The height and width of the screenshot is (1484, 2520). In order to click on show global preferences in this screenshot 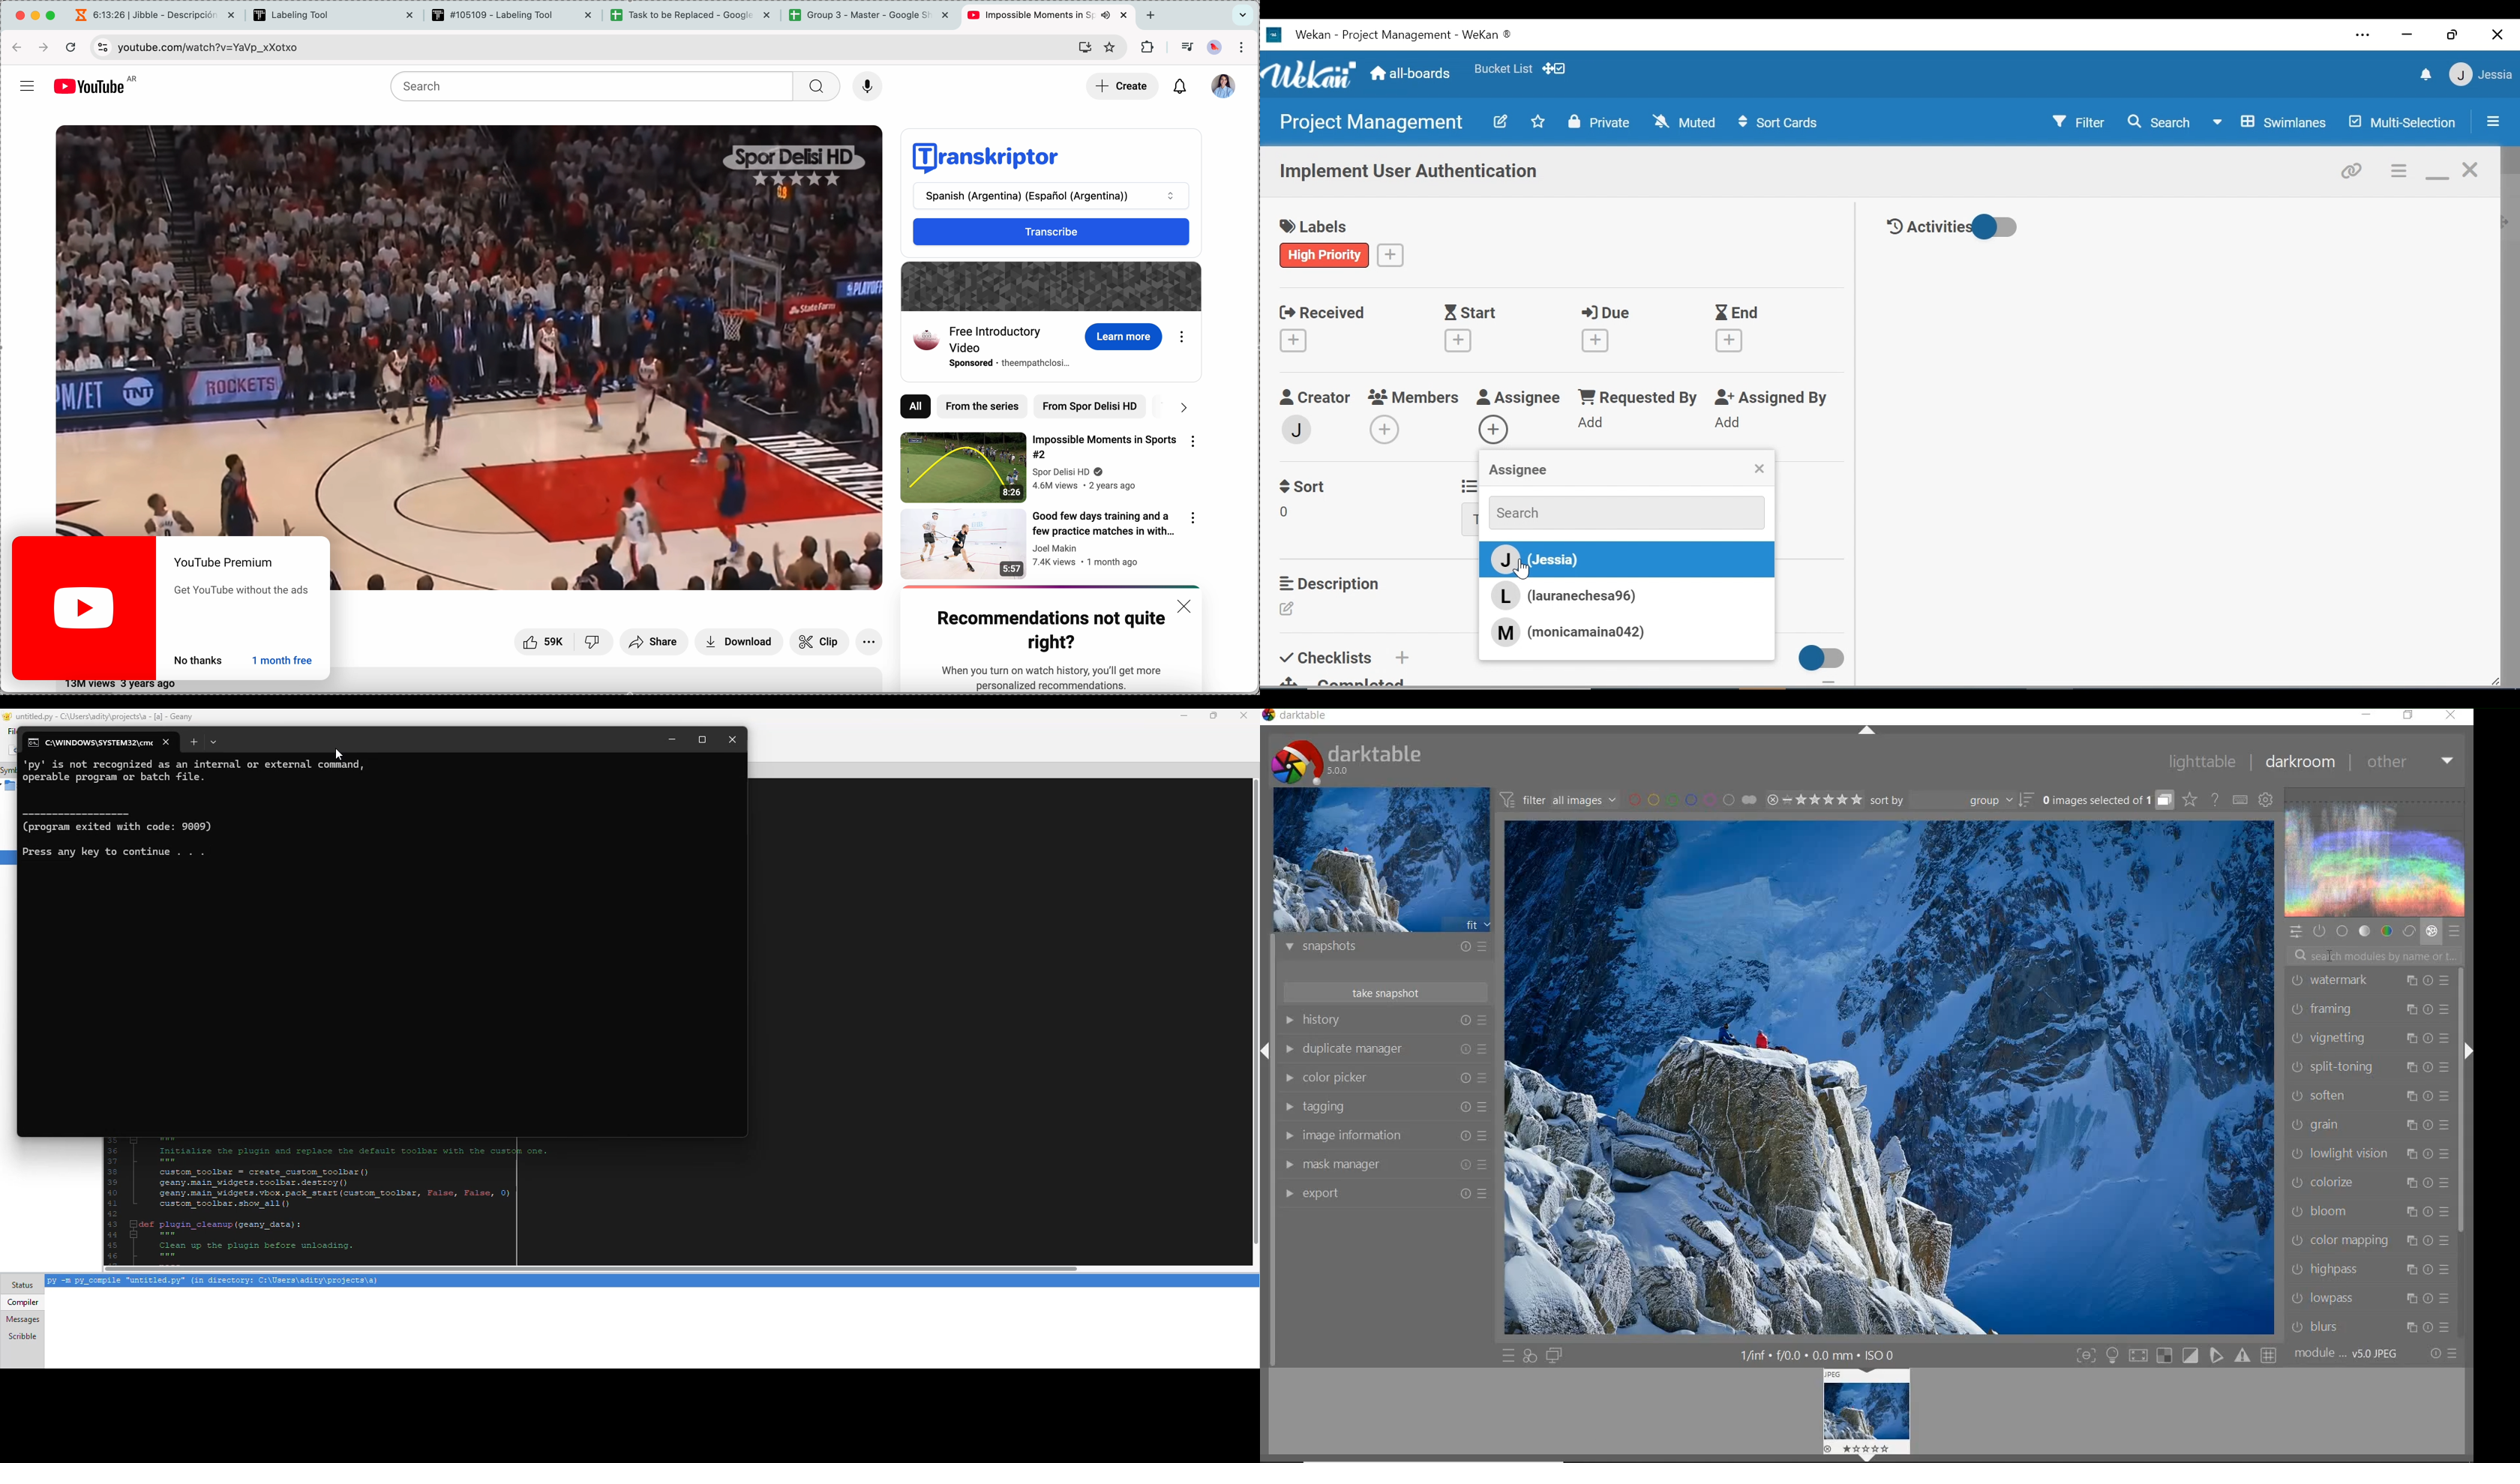, I will do `click(2267, 799)`.